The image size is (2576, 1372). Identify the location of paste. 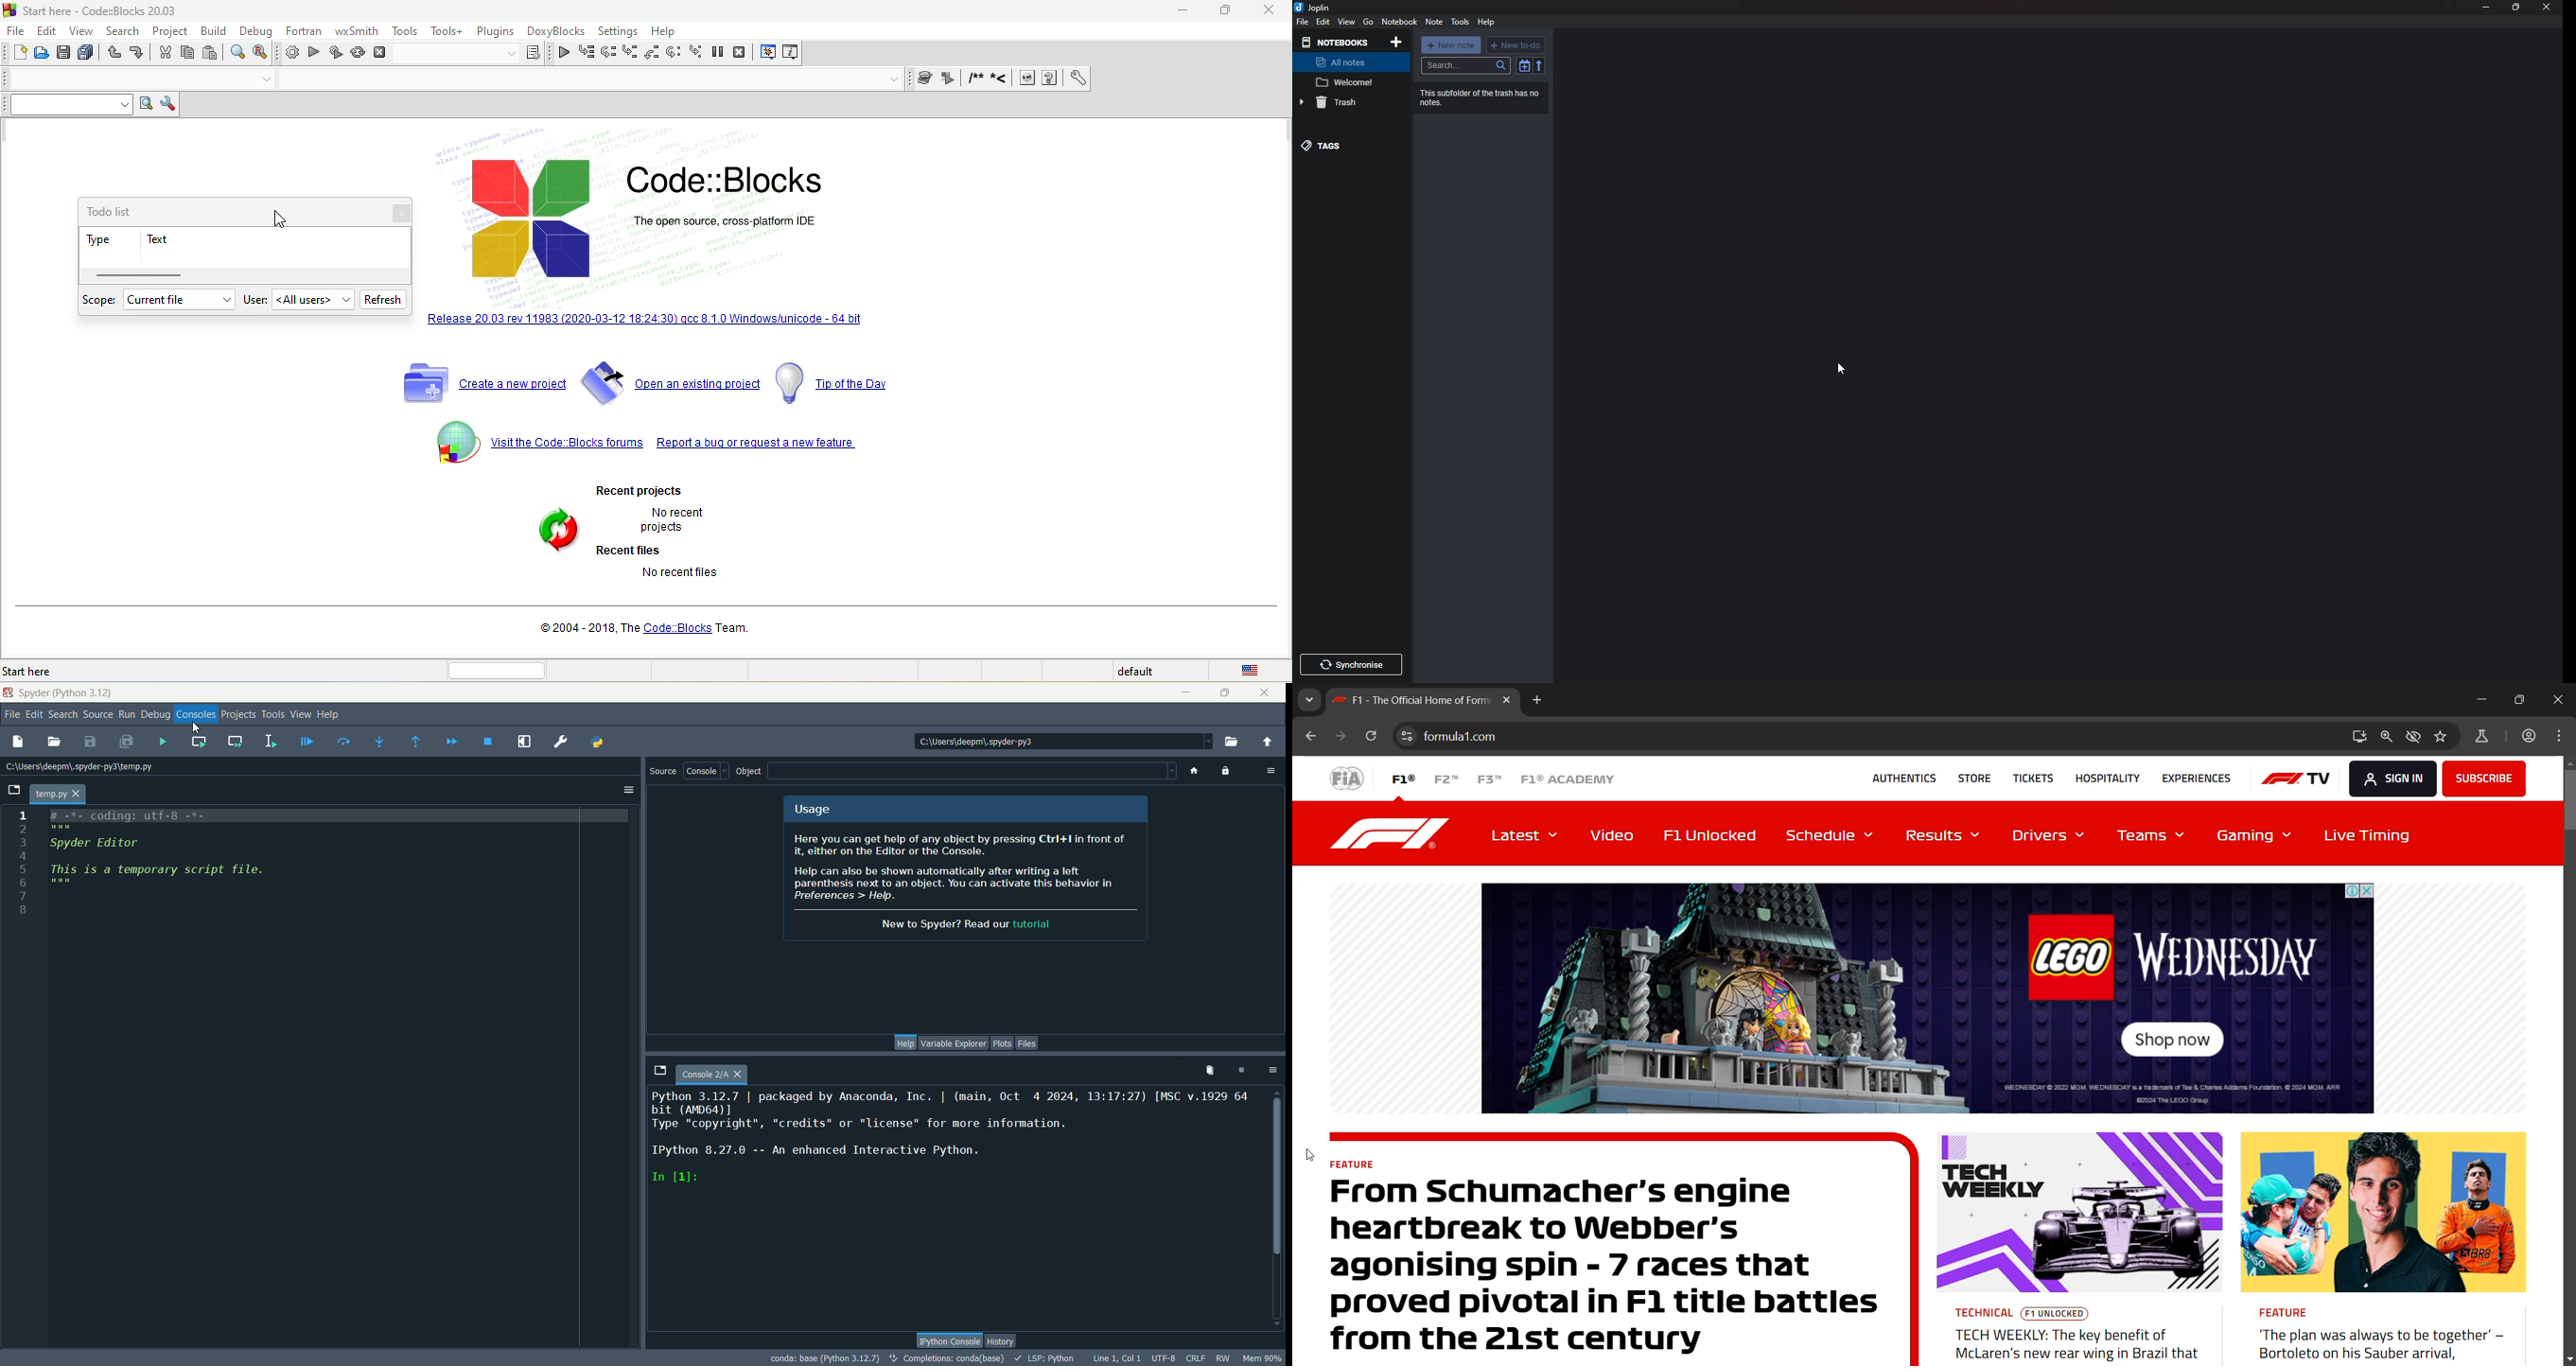
(214, 54).